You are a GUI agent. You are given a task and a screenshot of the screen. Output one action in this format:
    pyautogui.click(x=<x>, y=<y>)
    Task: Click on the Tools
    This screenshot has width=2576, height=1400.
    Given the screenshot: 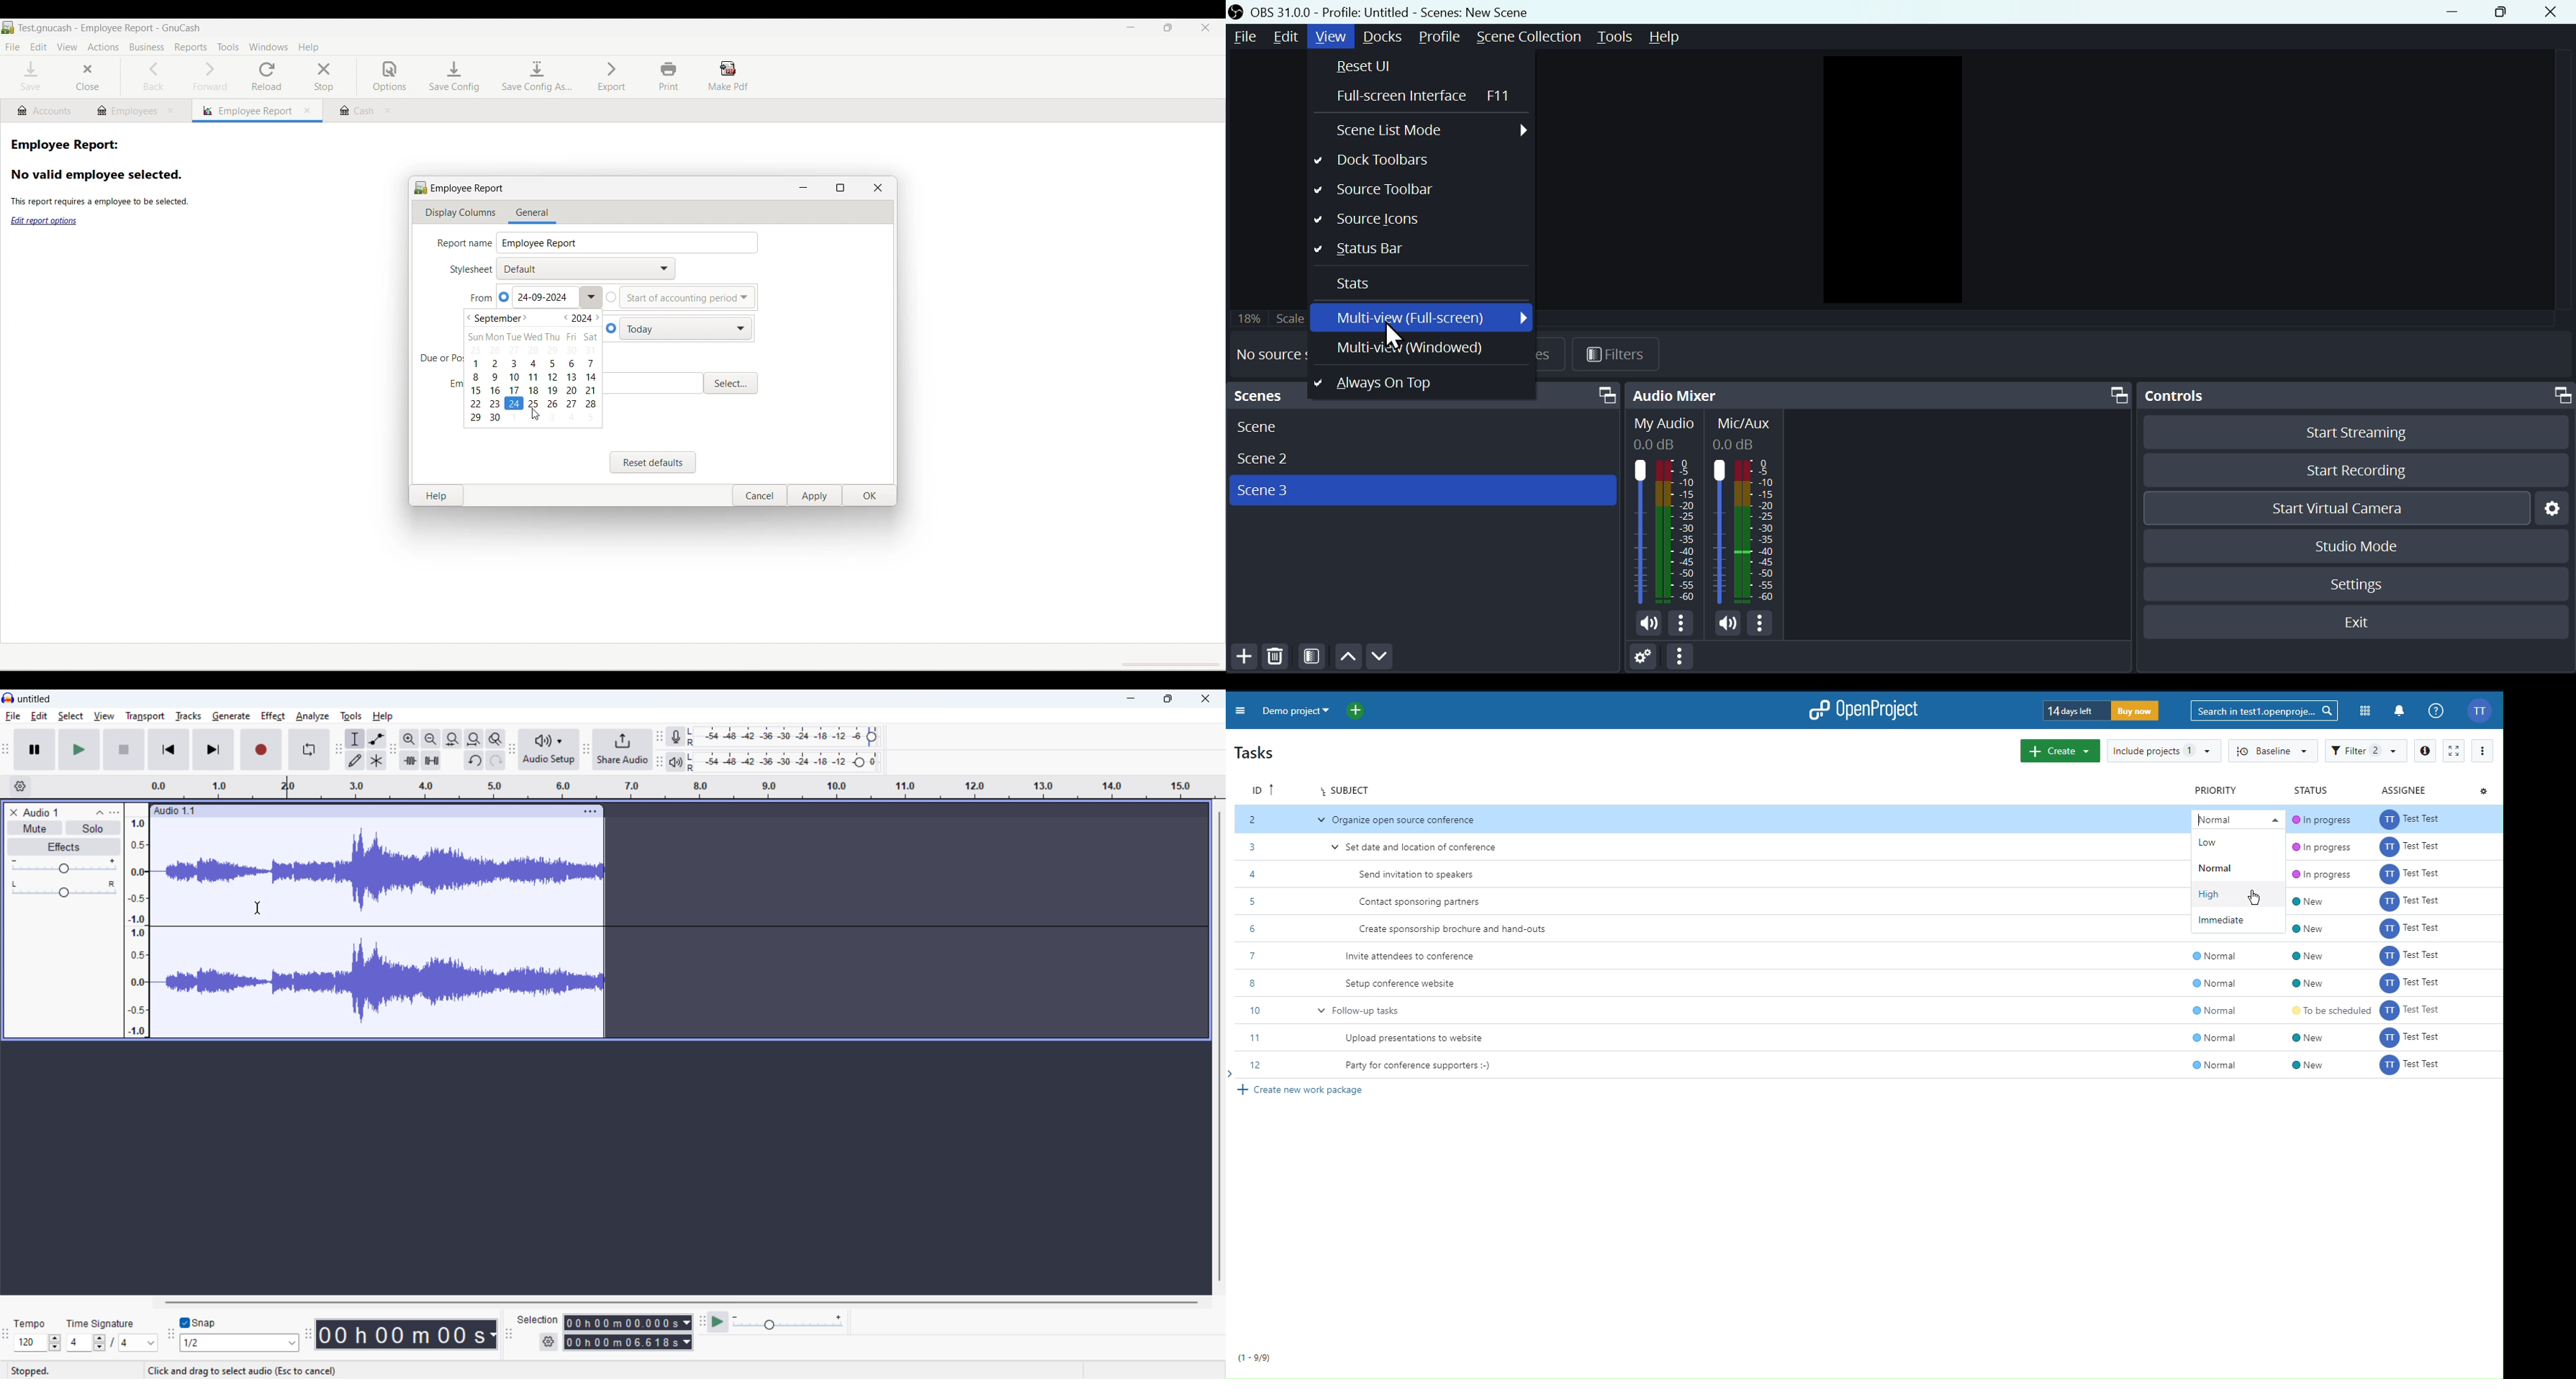 What is the action you would take?
    pyautogui.click(x=1615, y=36)
    